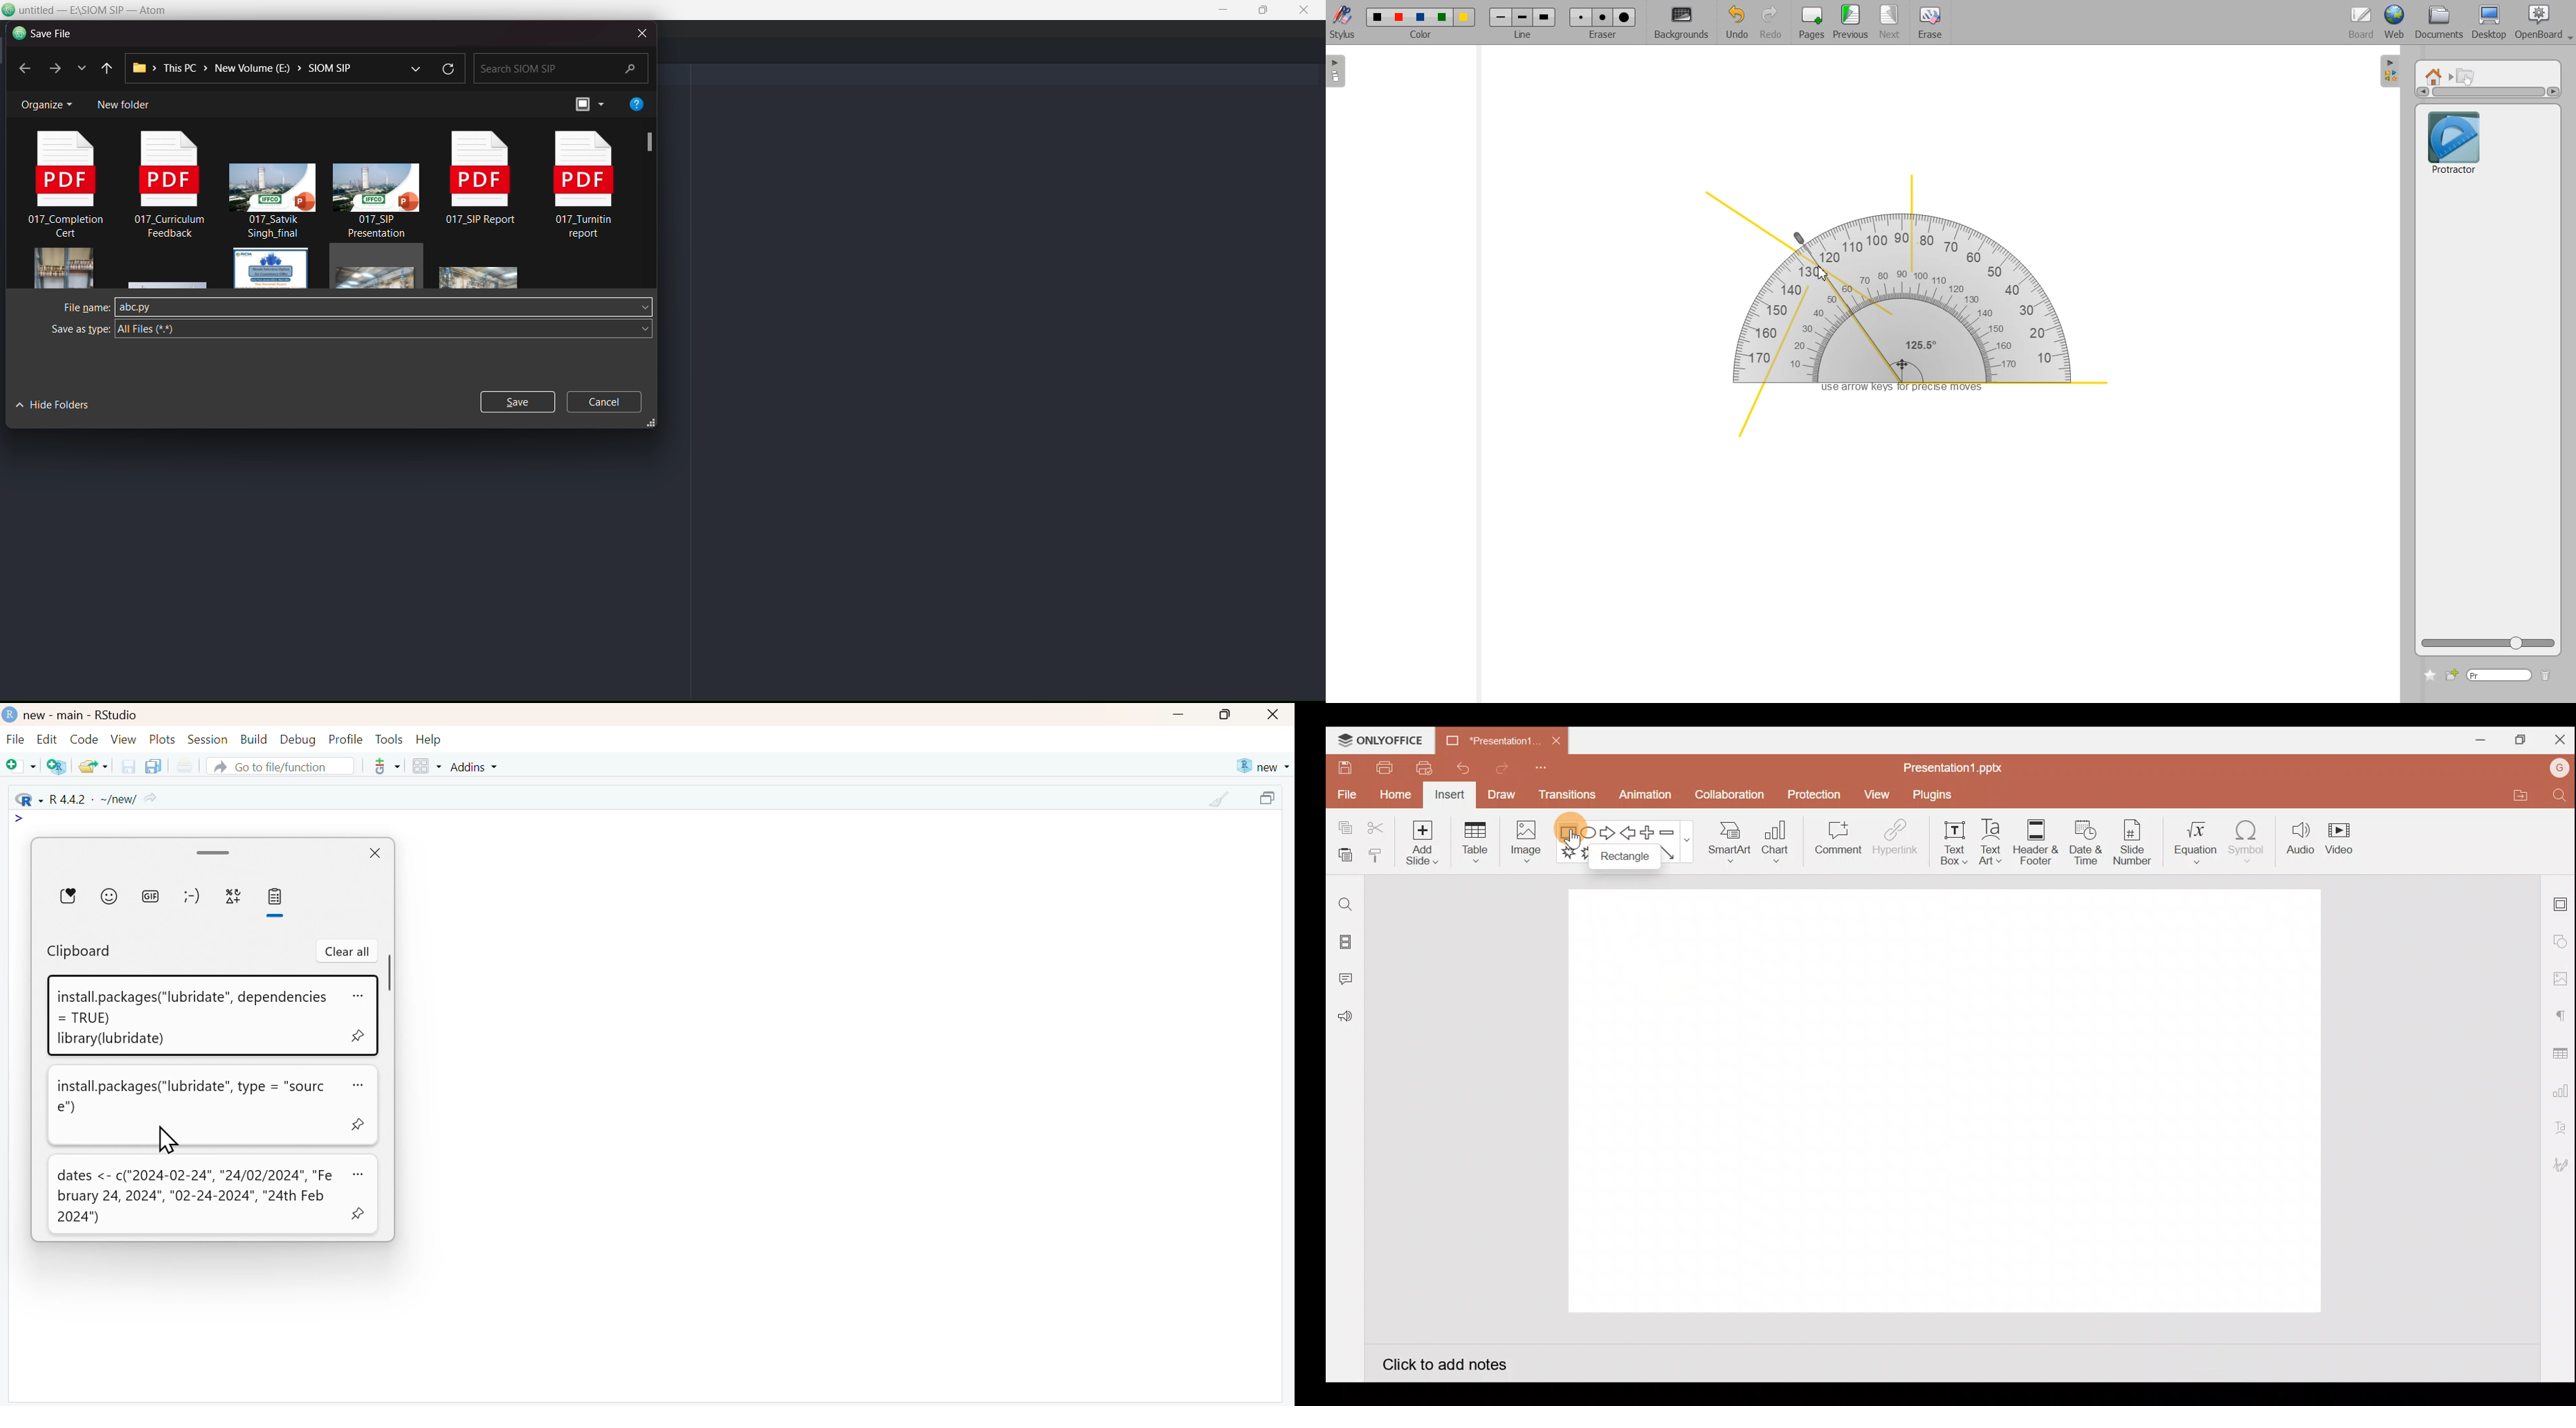 This screenshot has height=1428, width=2576. I want to click on Redo, so click(1771, 23).